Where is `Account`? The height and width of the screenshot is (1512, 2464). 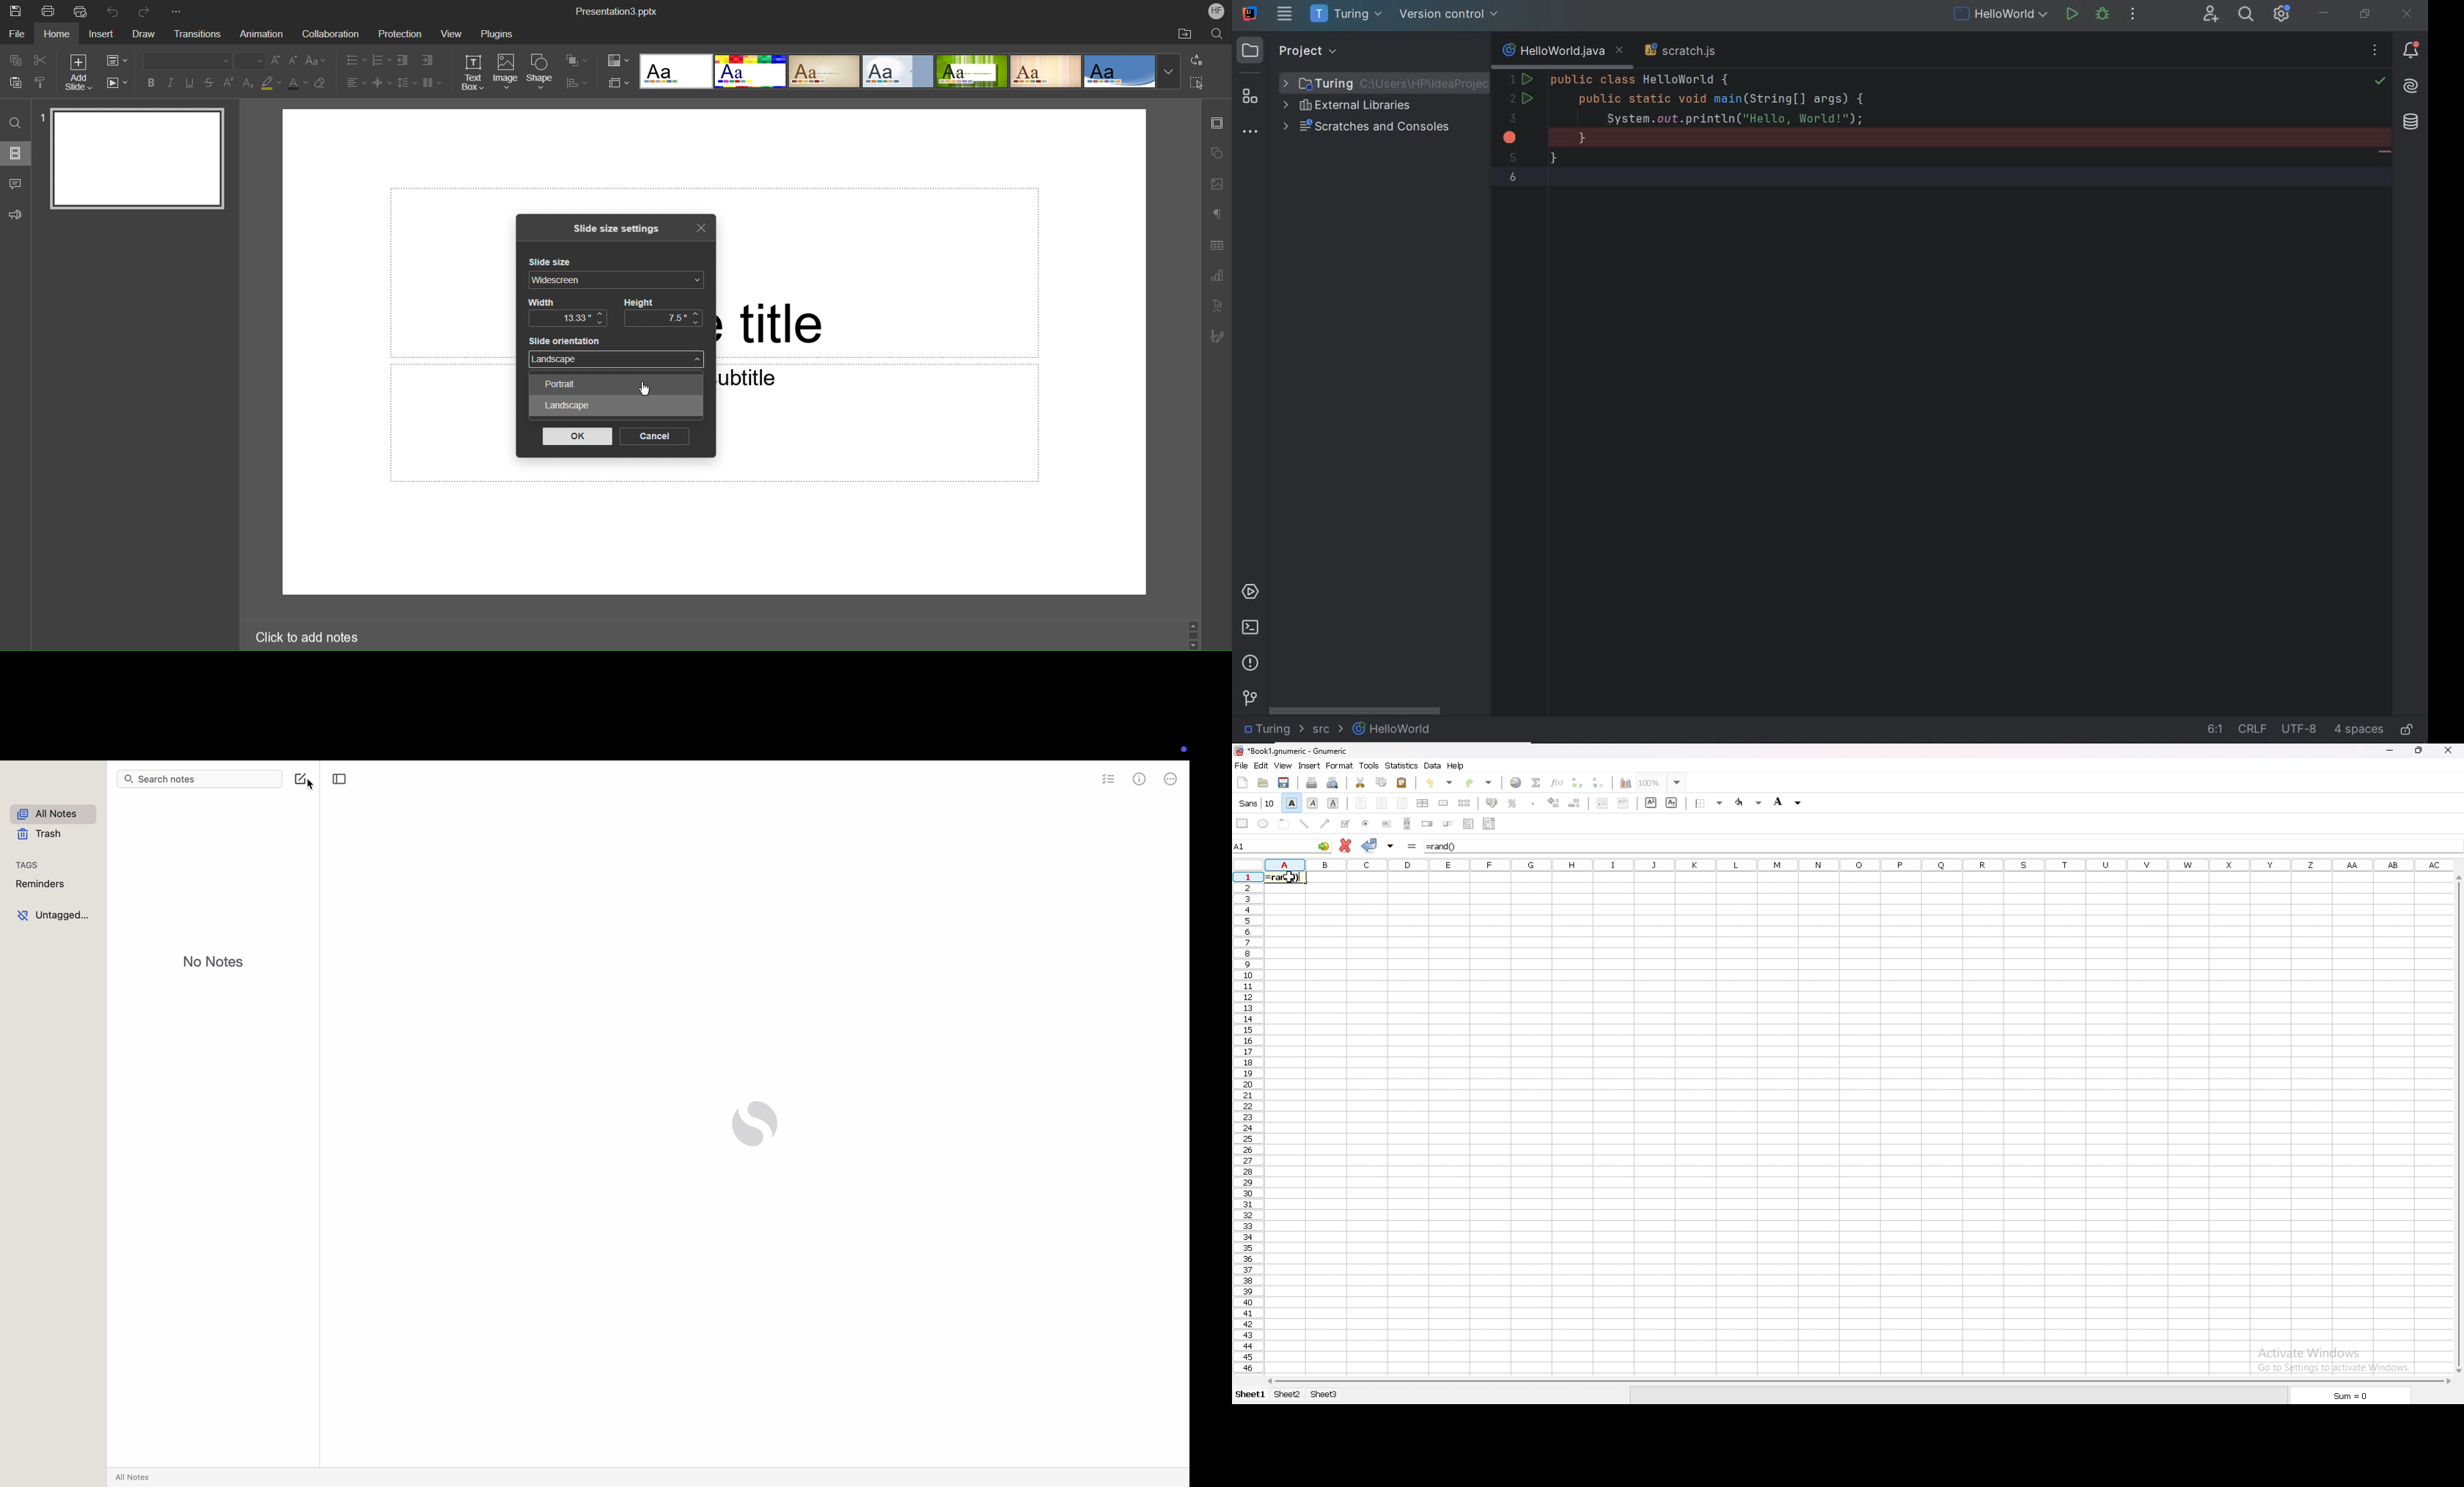
Account is located at coordinates (1217, 11).